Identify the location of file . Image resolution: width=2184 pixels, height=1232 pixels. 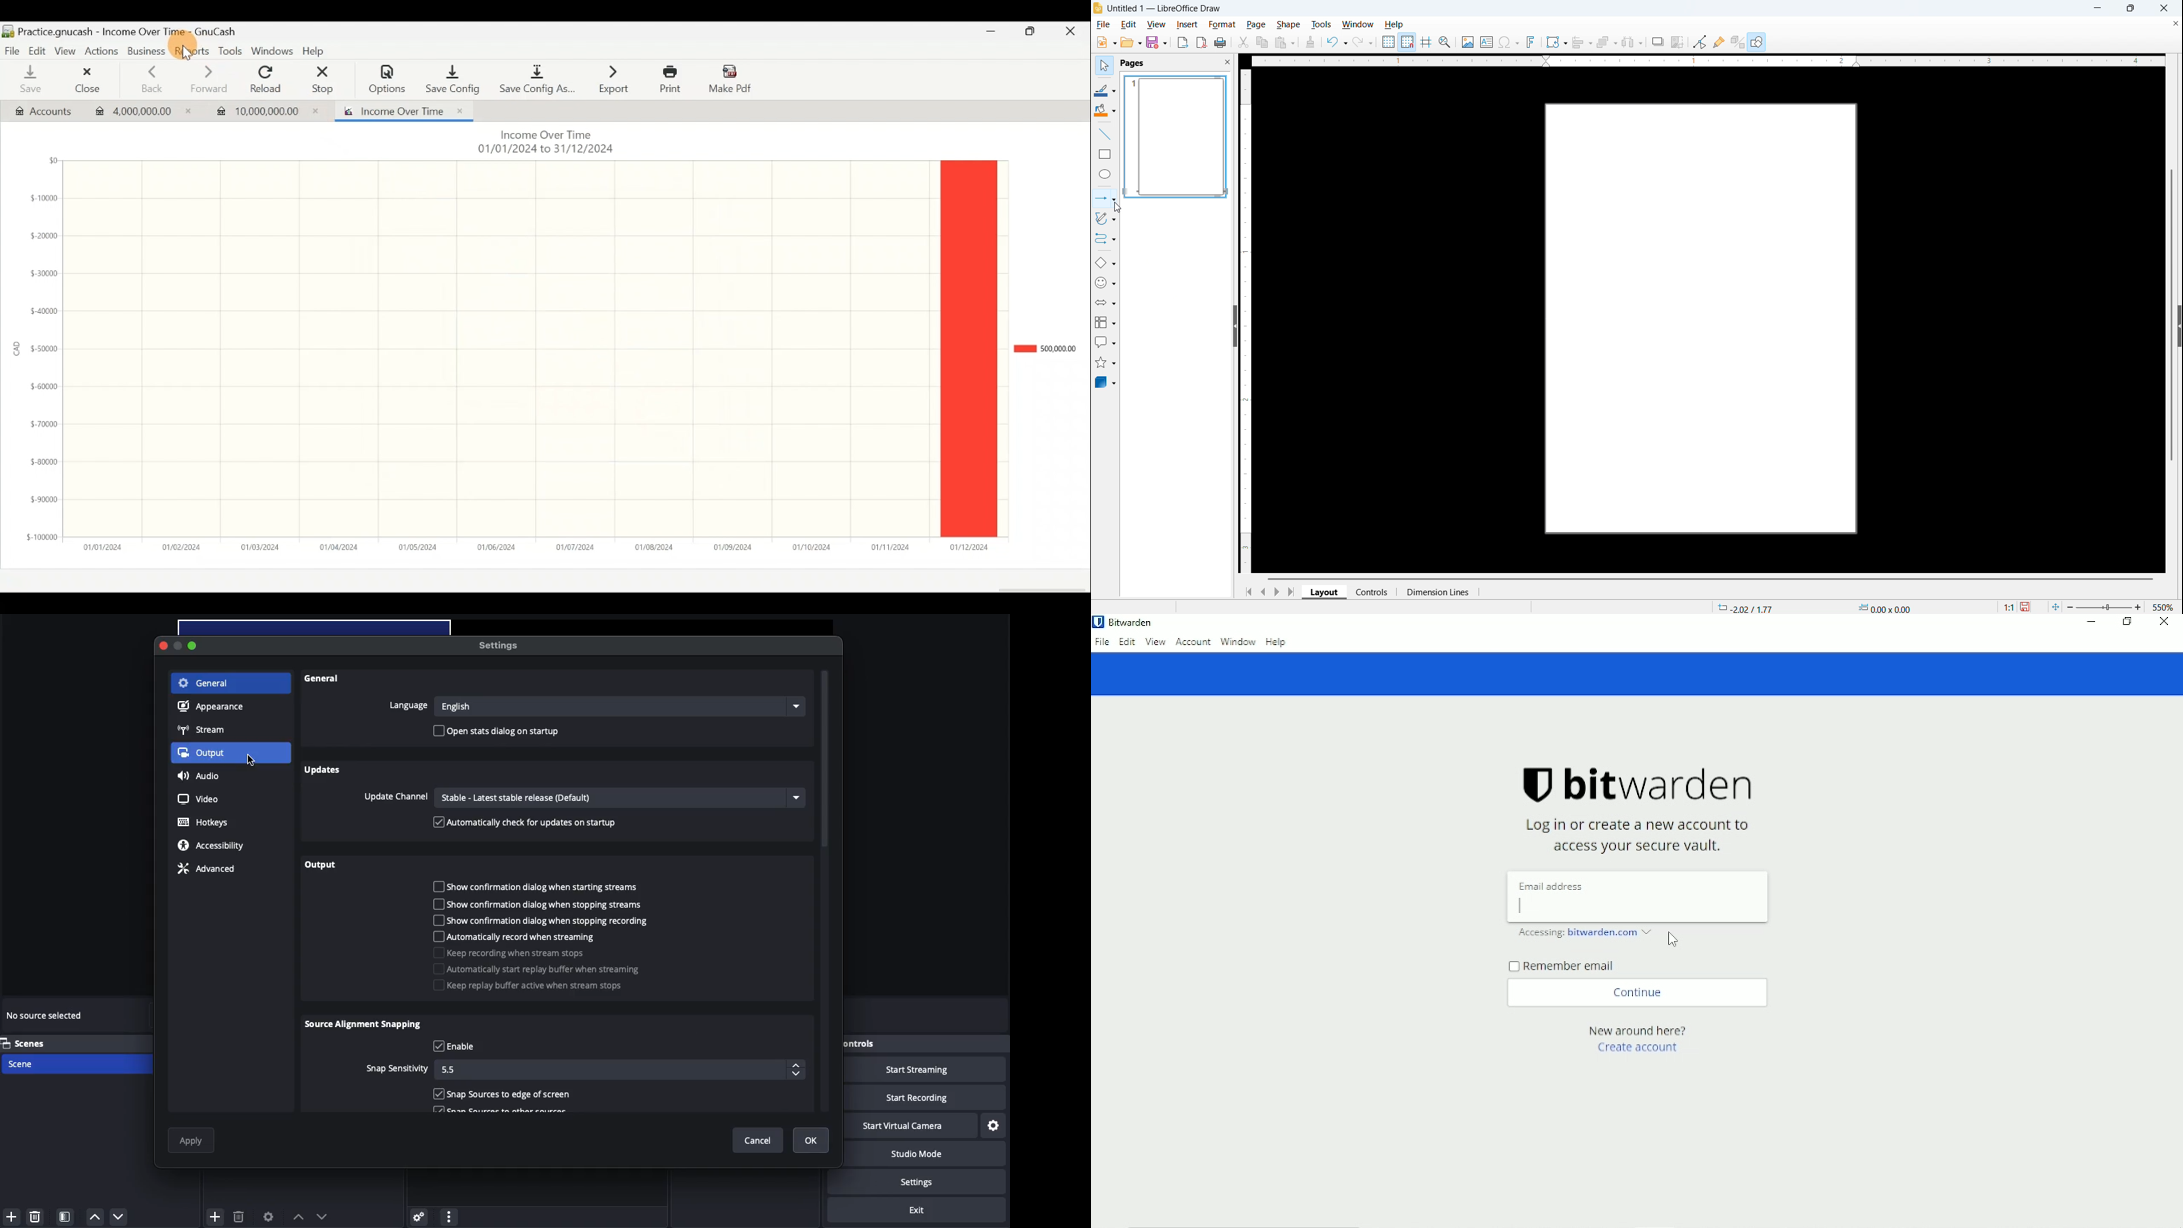
(1103, 24).